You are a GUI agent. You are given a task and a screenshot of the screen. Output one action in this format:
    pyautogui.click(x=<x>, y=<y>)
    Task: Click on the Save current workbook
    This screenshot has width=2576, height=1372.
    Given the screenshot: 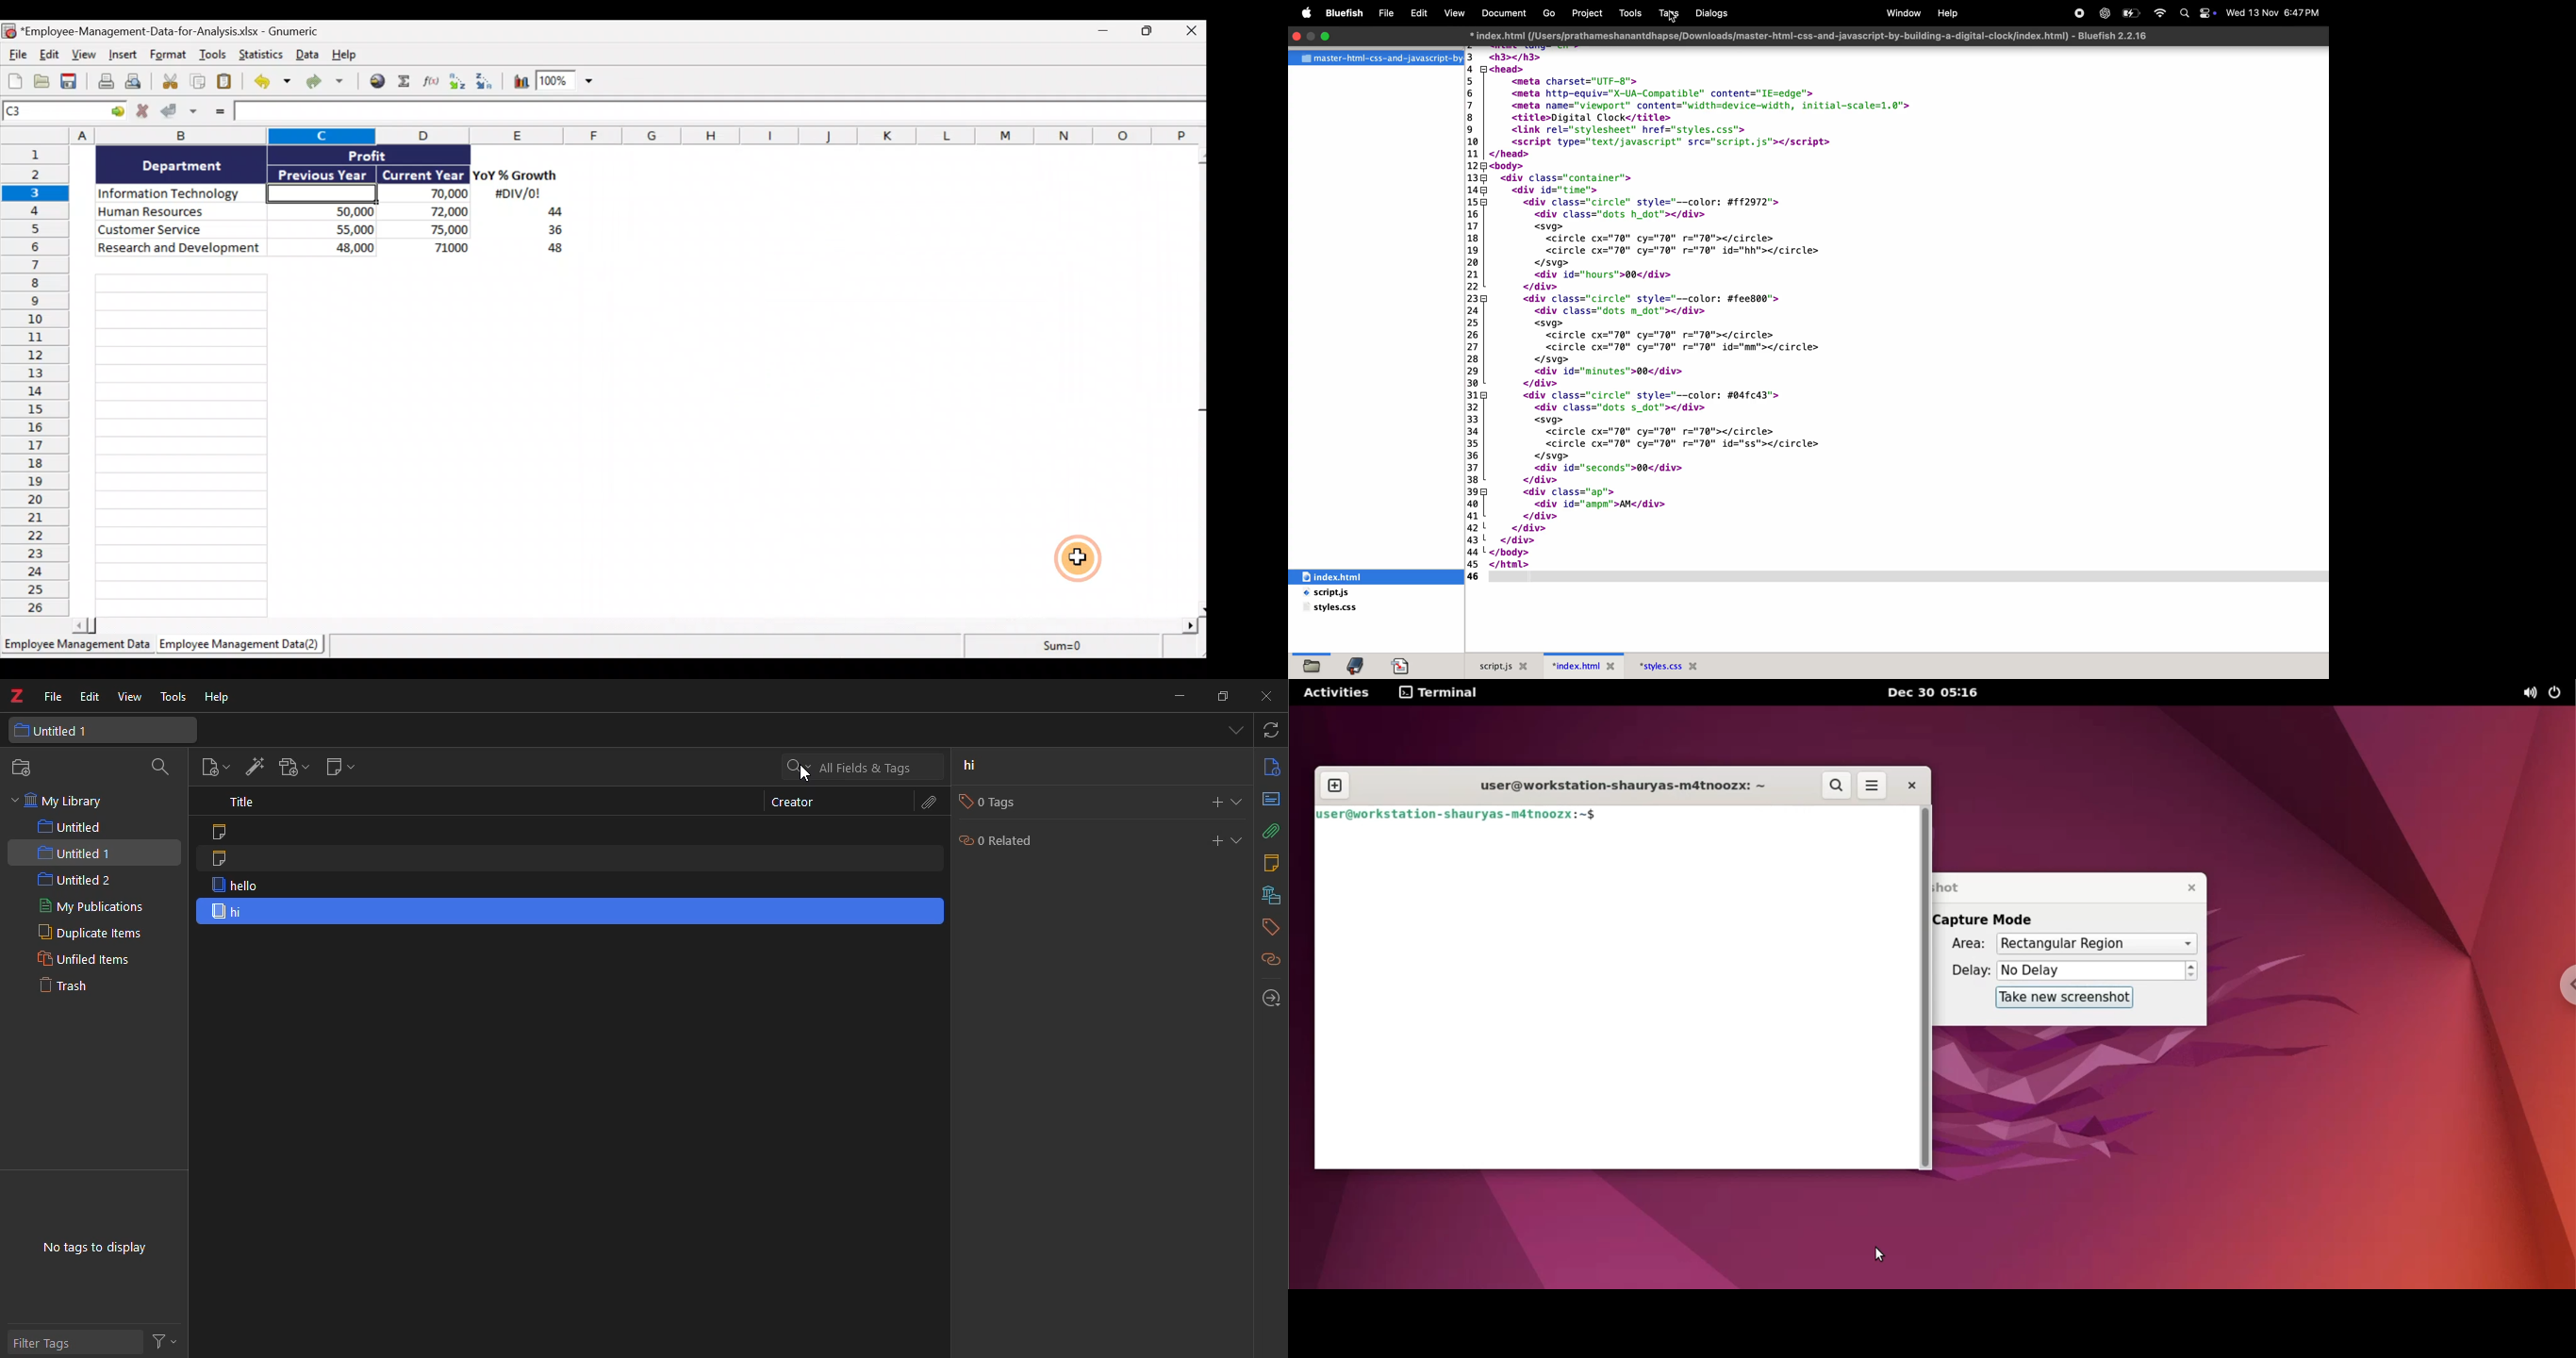 What is the action you would take?
    pyautogui.click(x=70, y=82)
    